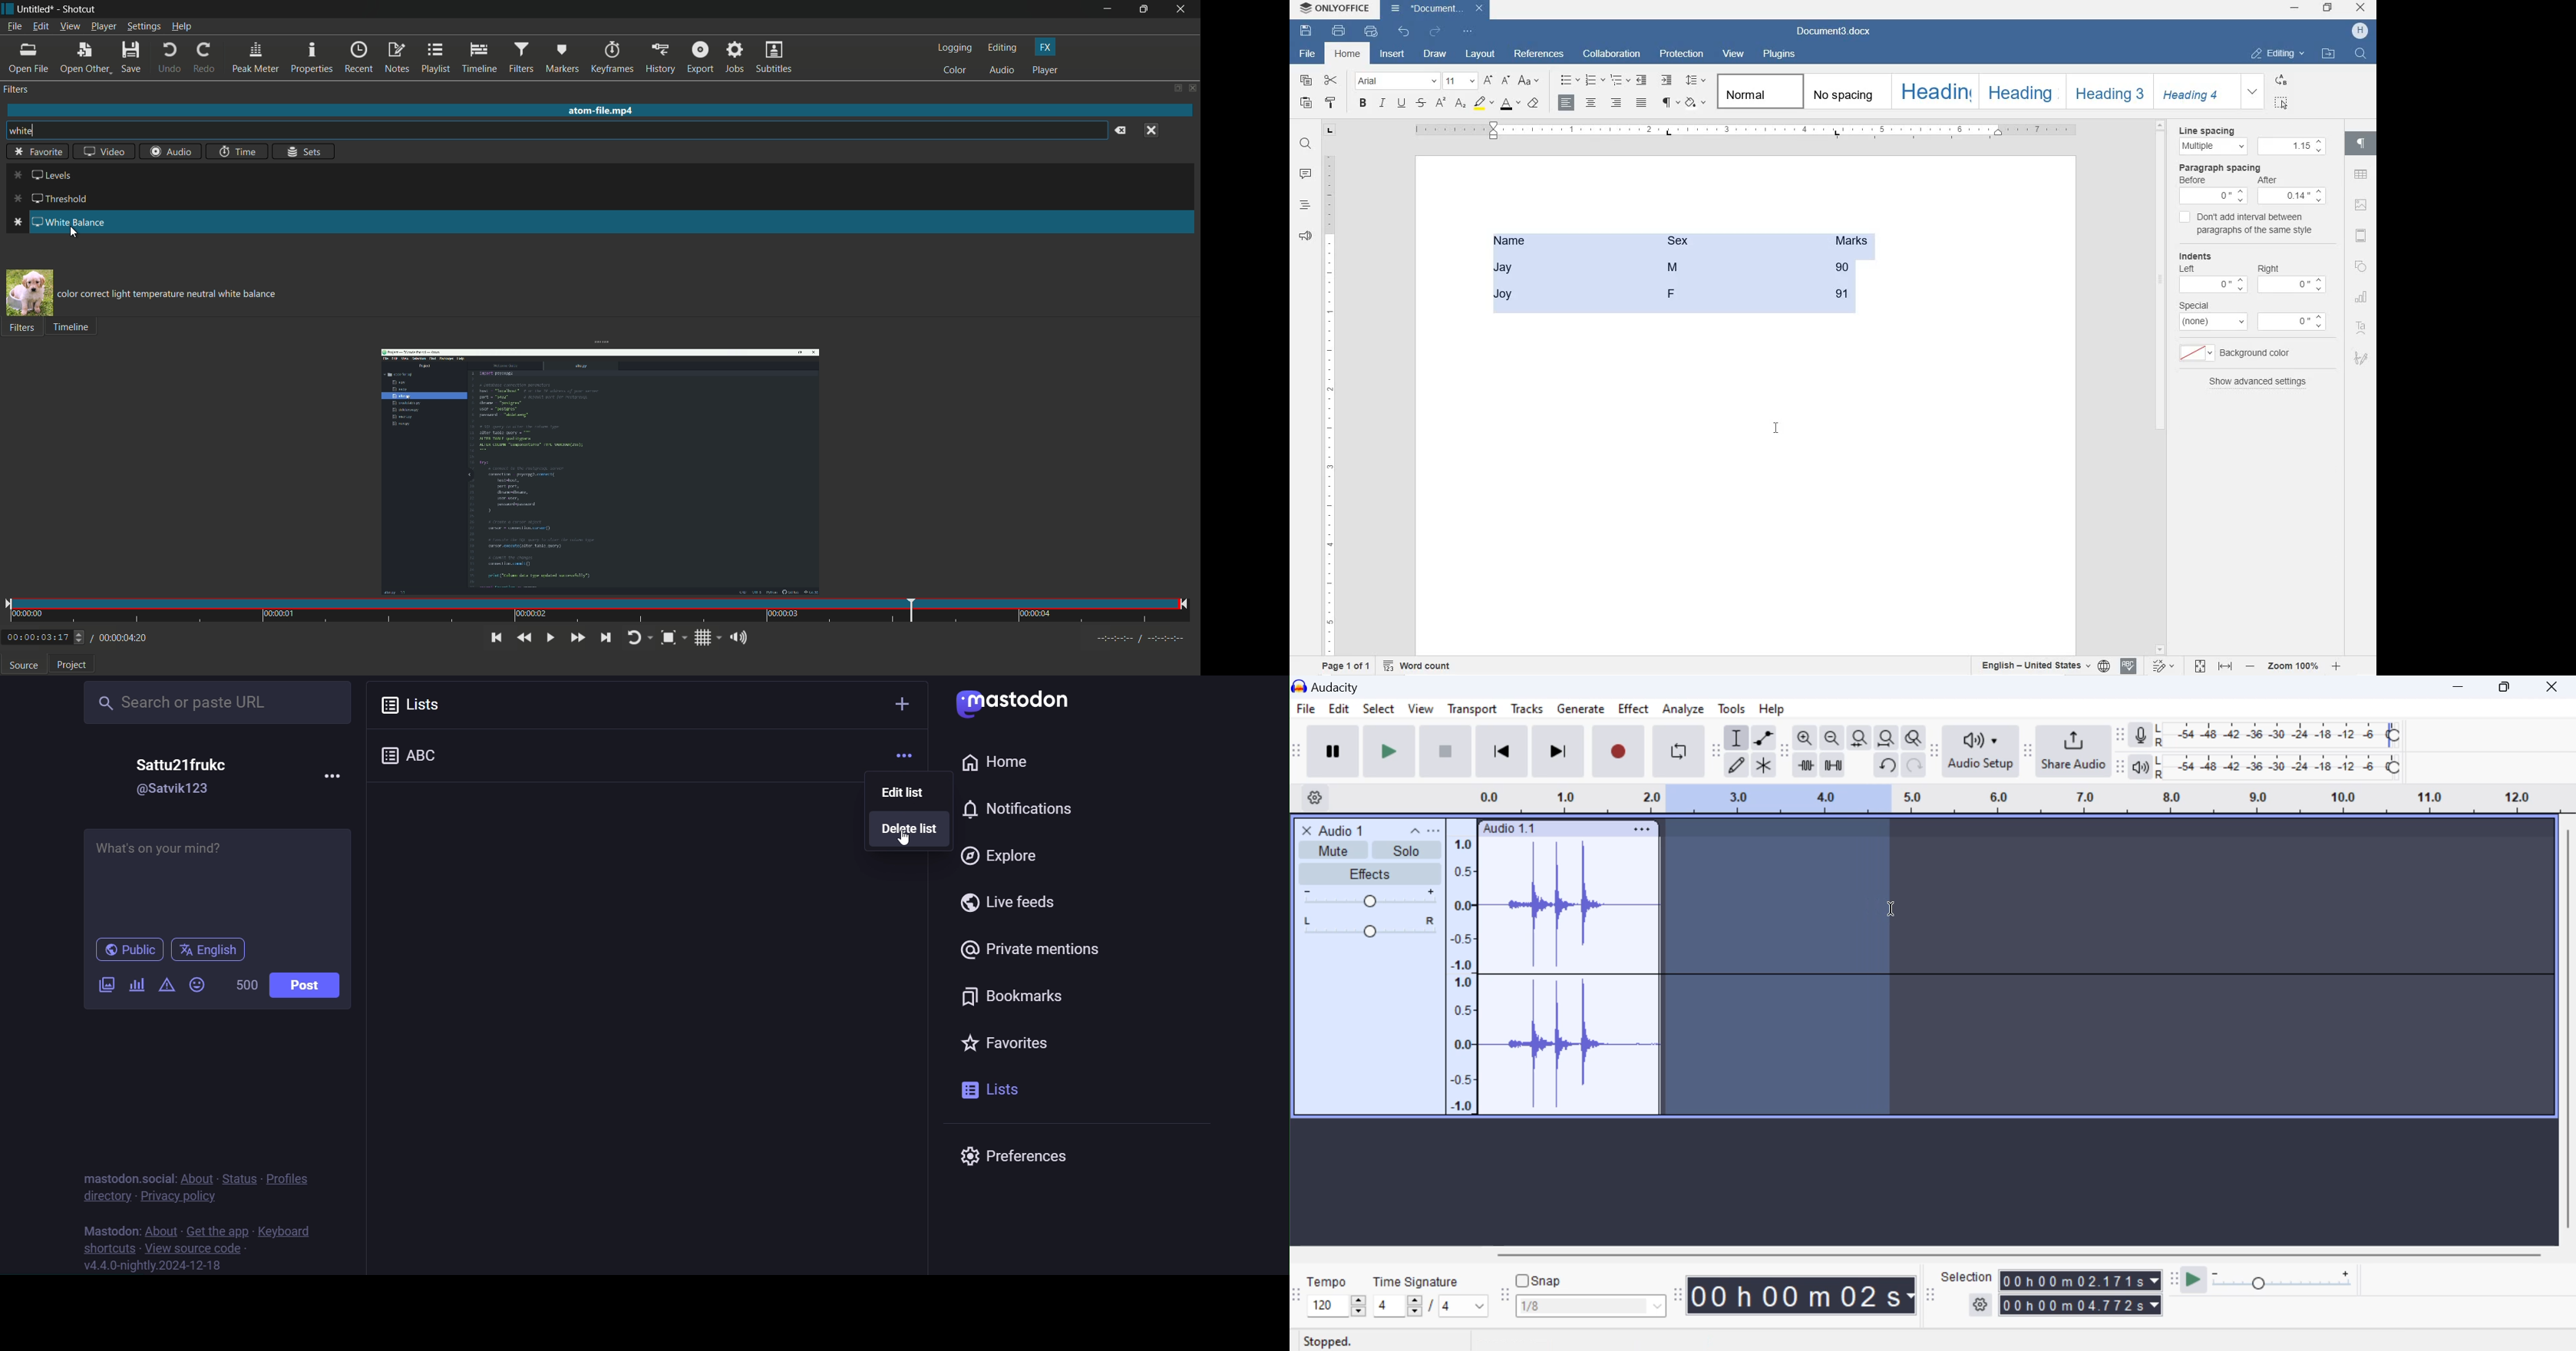 The image size is (2576, 1372). Describe the element at coordinates (1328, 402) in the screenshot. I see `RULER` at that location.